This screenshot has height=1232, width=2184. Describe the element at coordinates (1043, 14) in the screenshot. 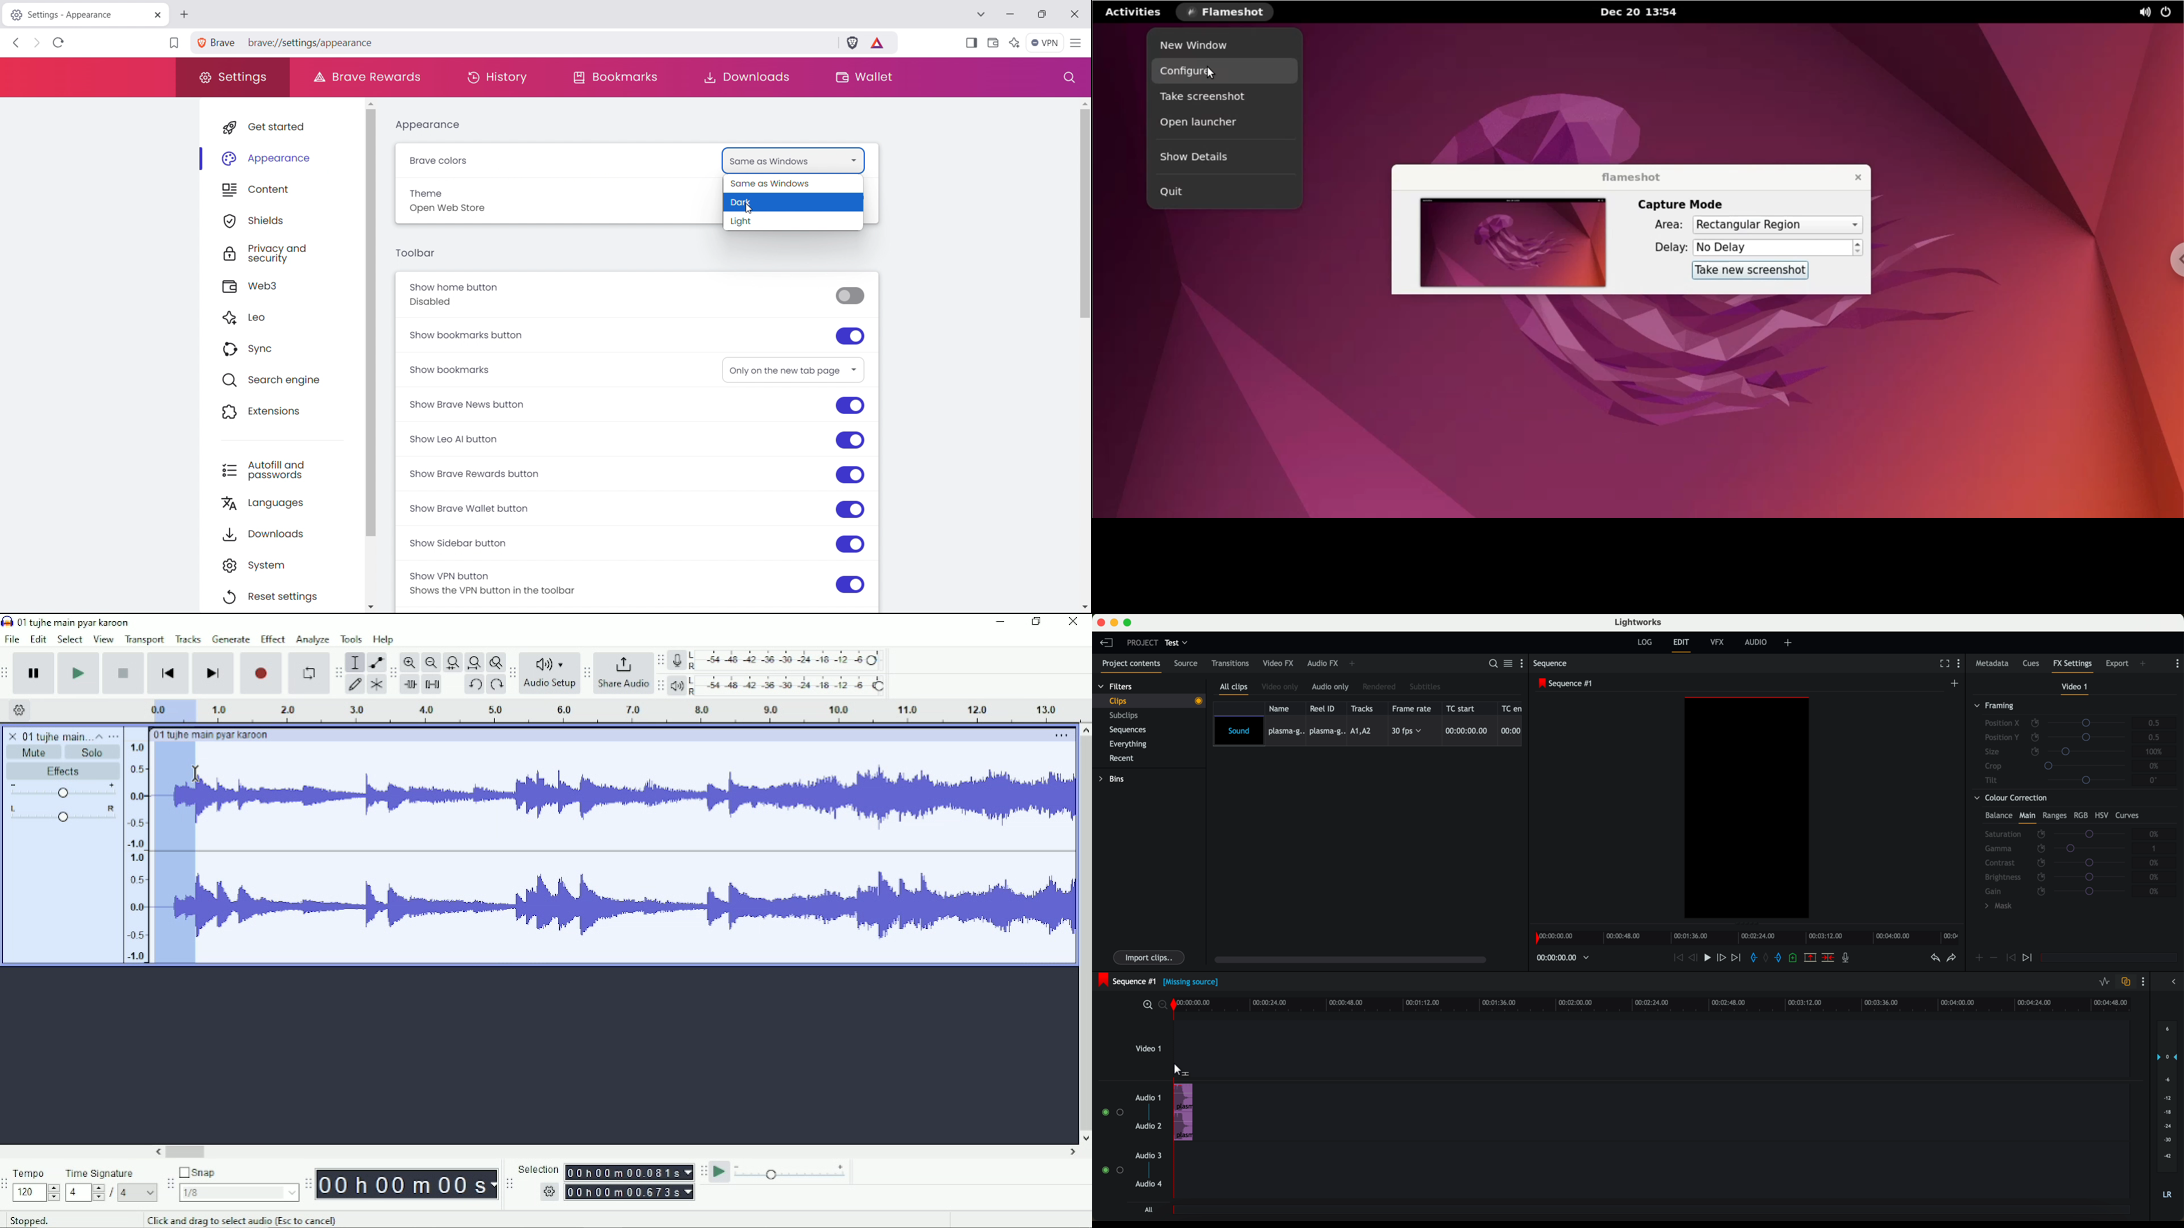

I see `maximize` at that location.